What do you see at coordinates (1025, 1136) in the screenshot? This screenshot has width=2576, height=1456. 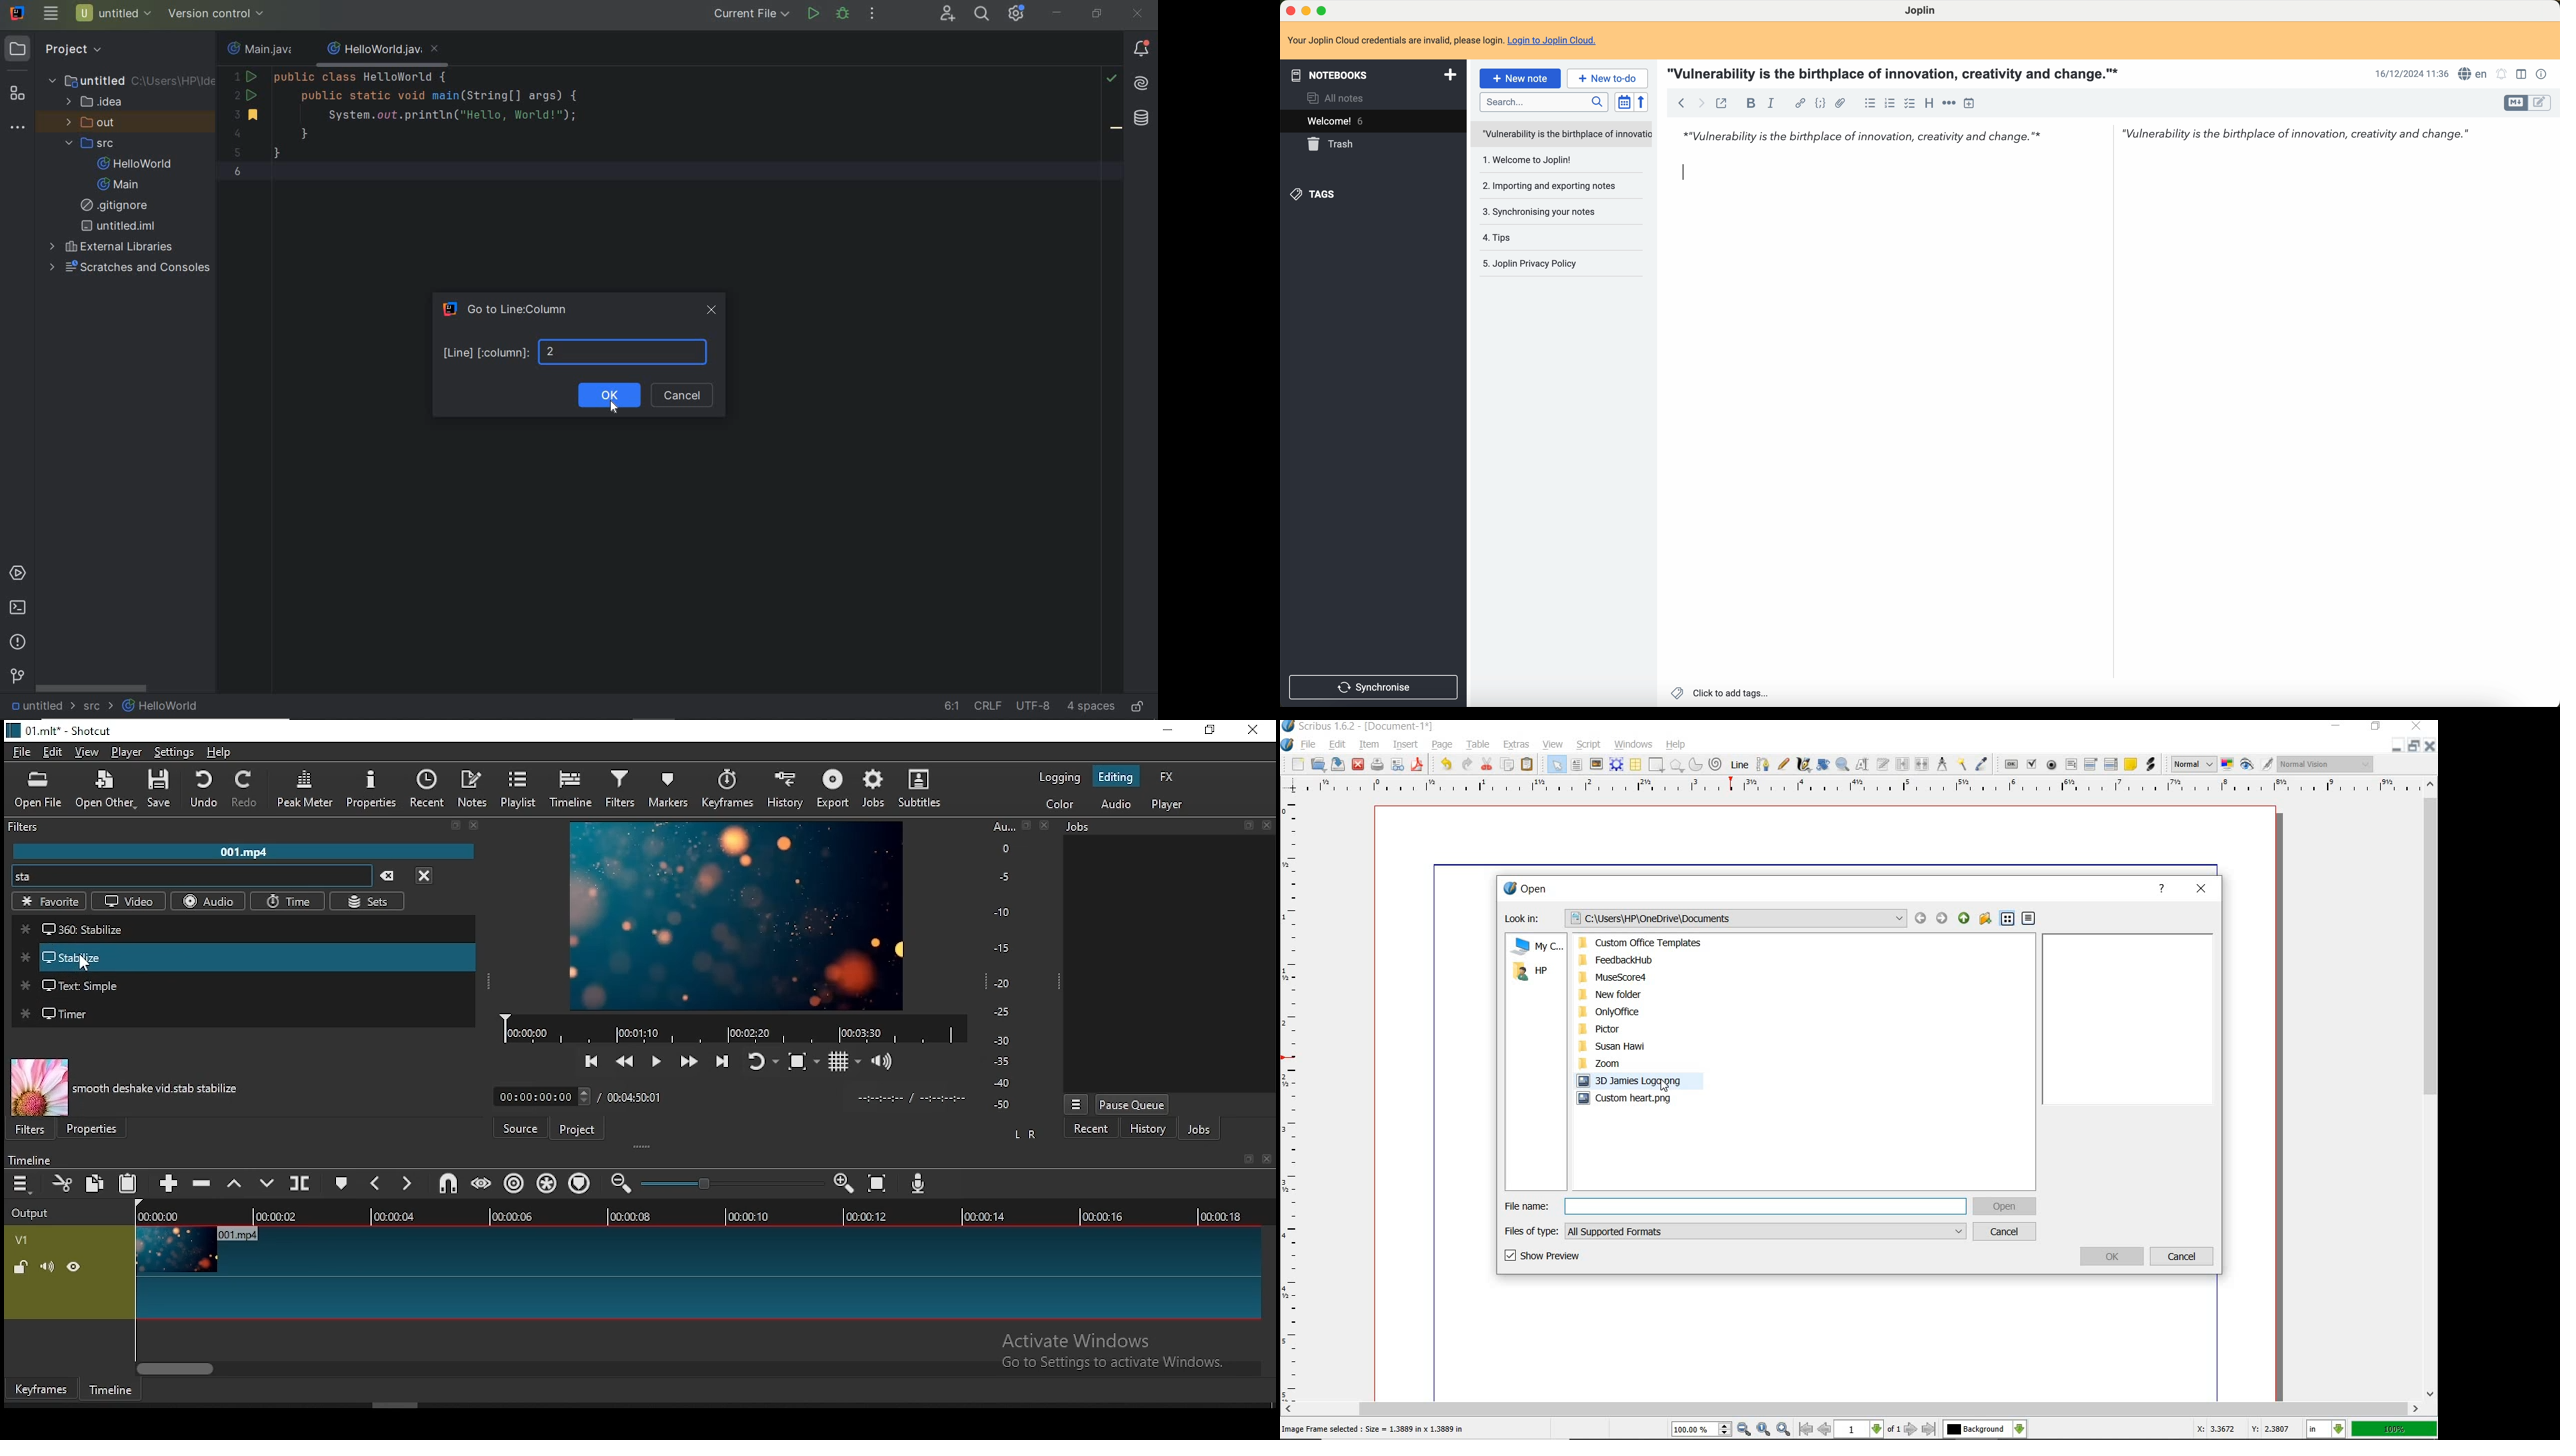 I see `L R` at bounding box center [1025, 1136].